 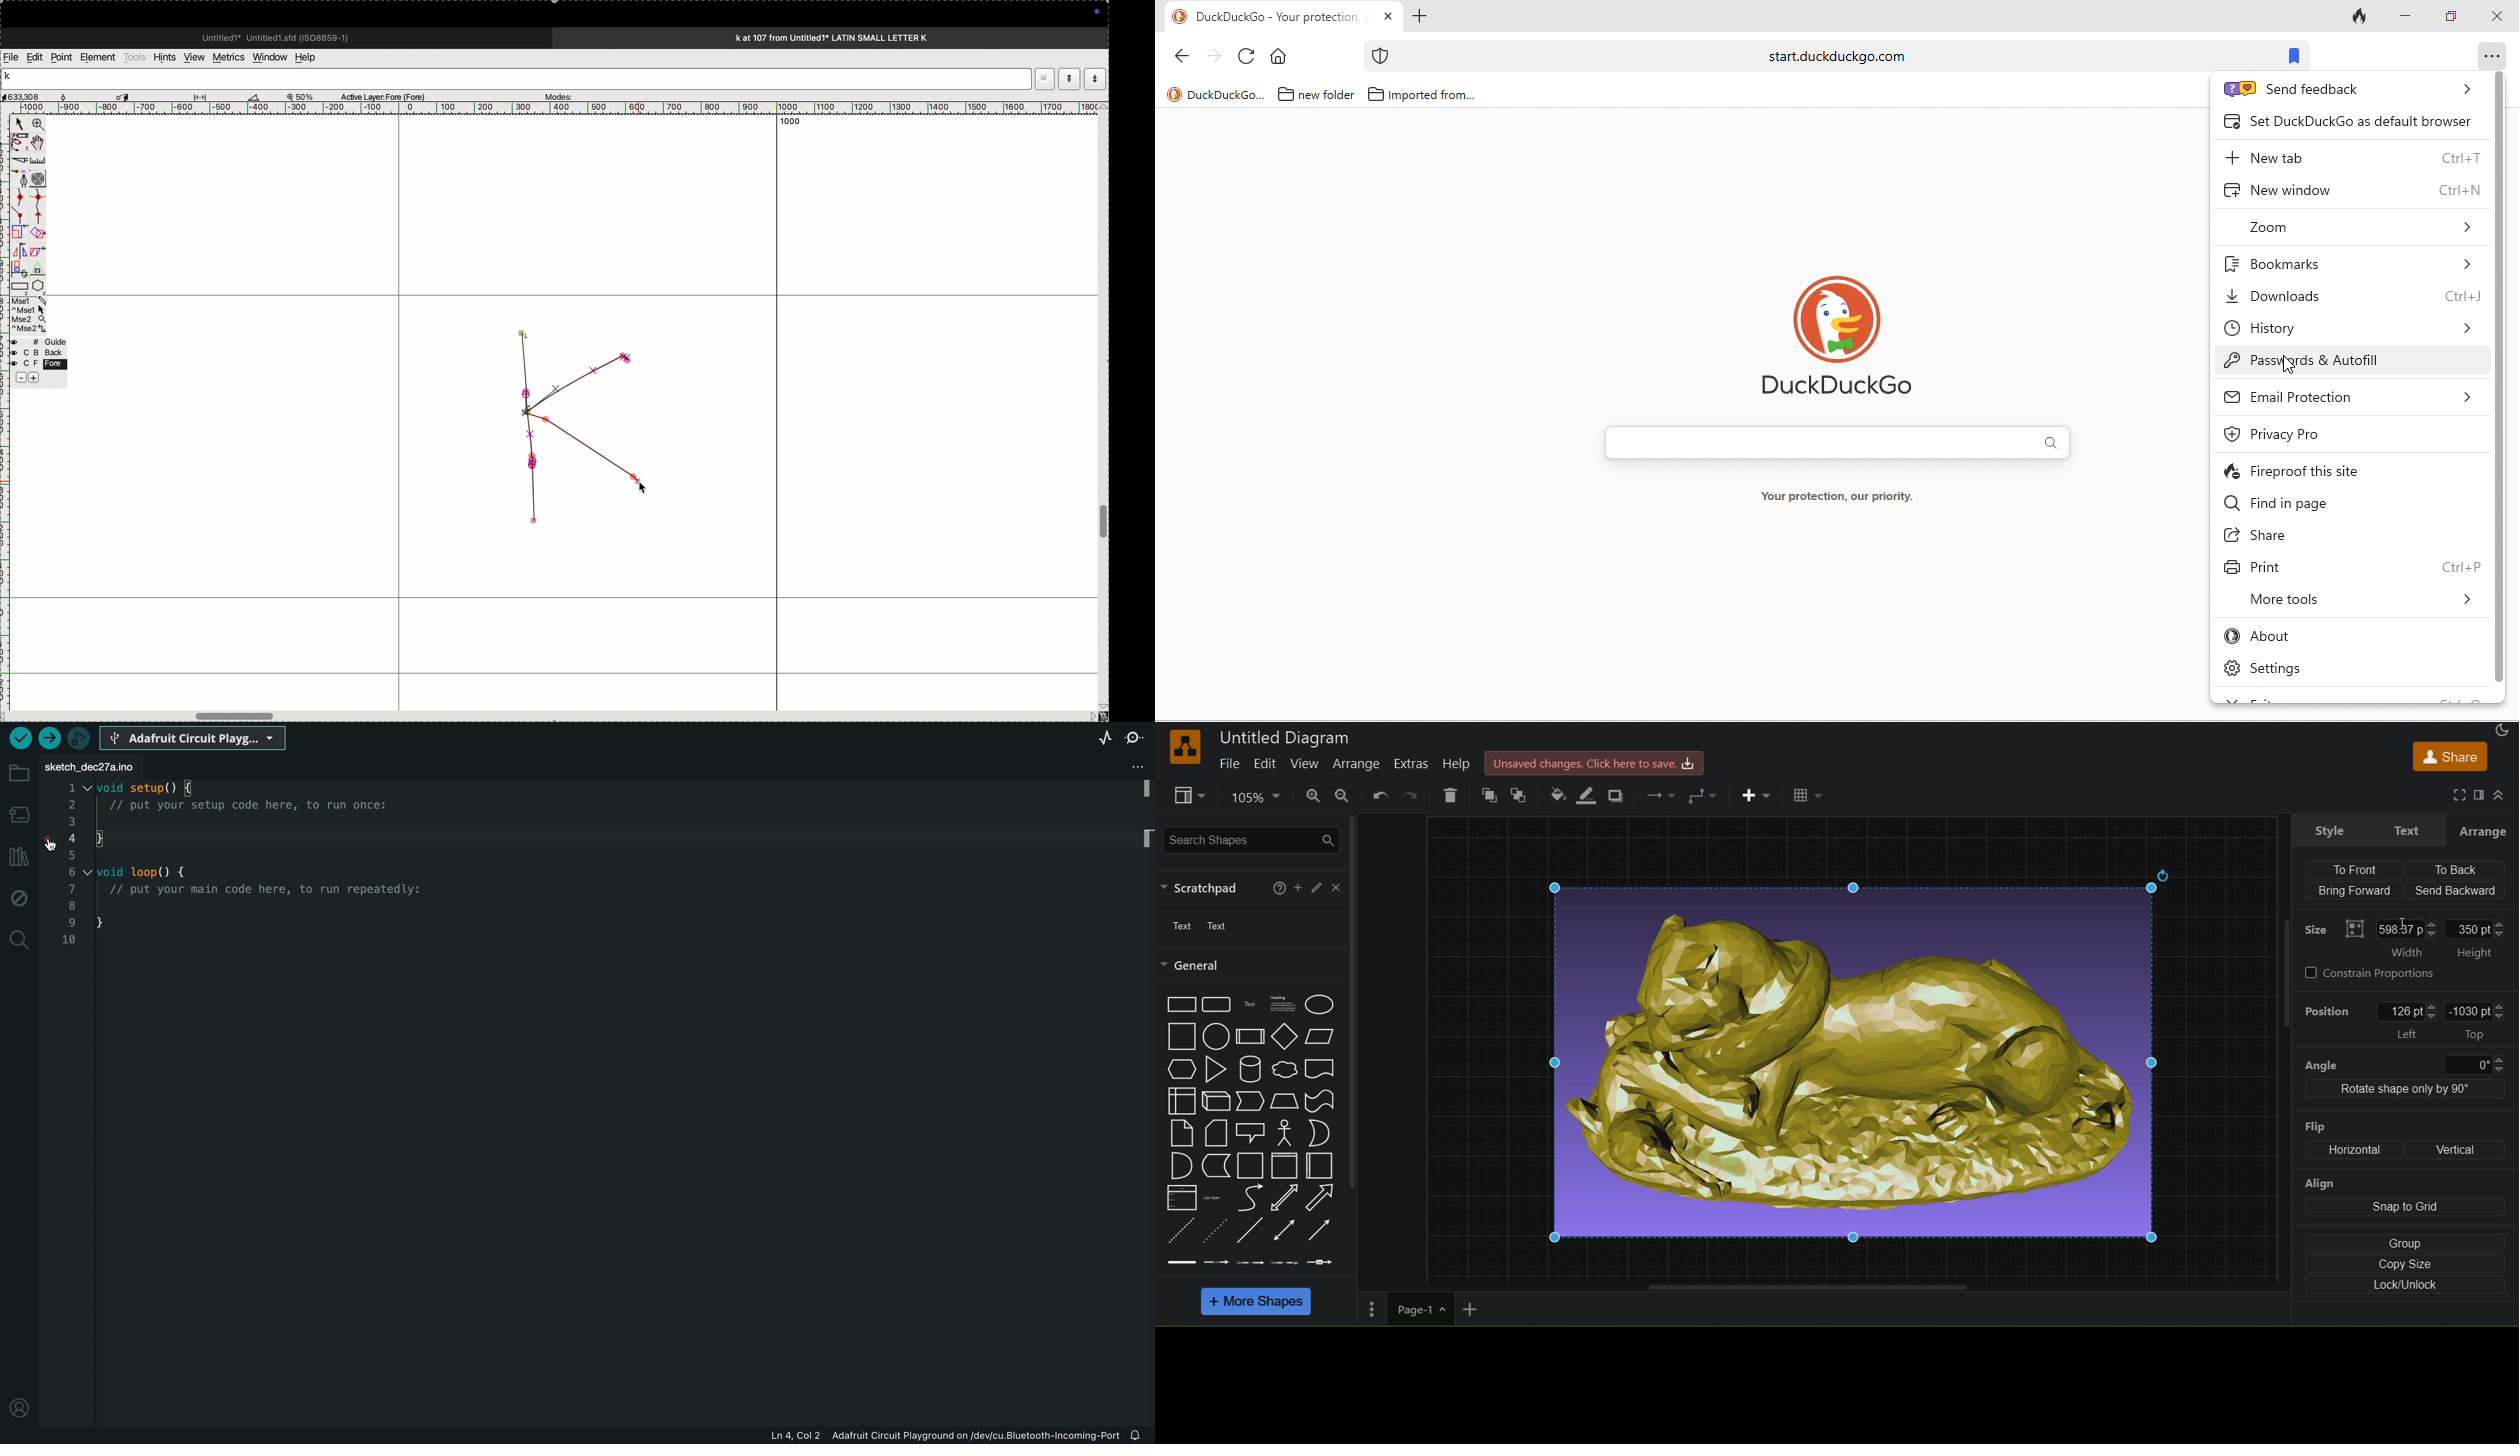 What do you see at coordinates (268, 56) in the screenshot?
I see `window` at bounding box center [268, 56].